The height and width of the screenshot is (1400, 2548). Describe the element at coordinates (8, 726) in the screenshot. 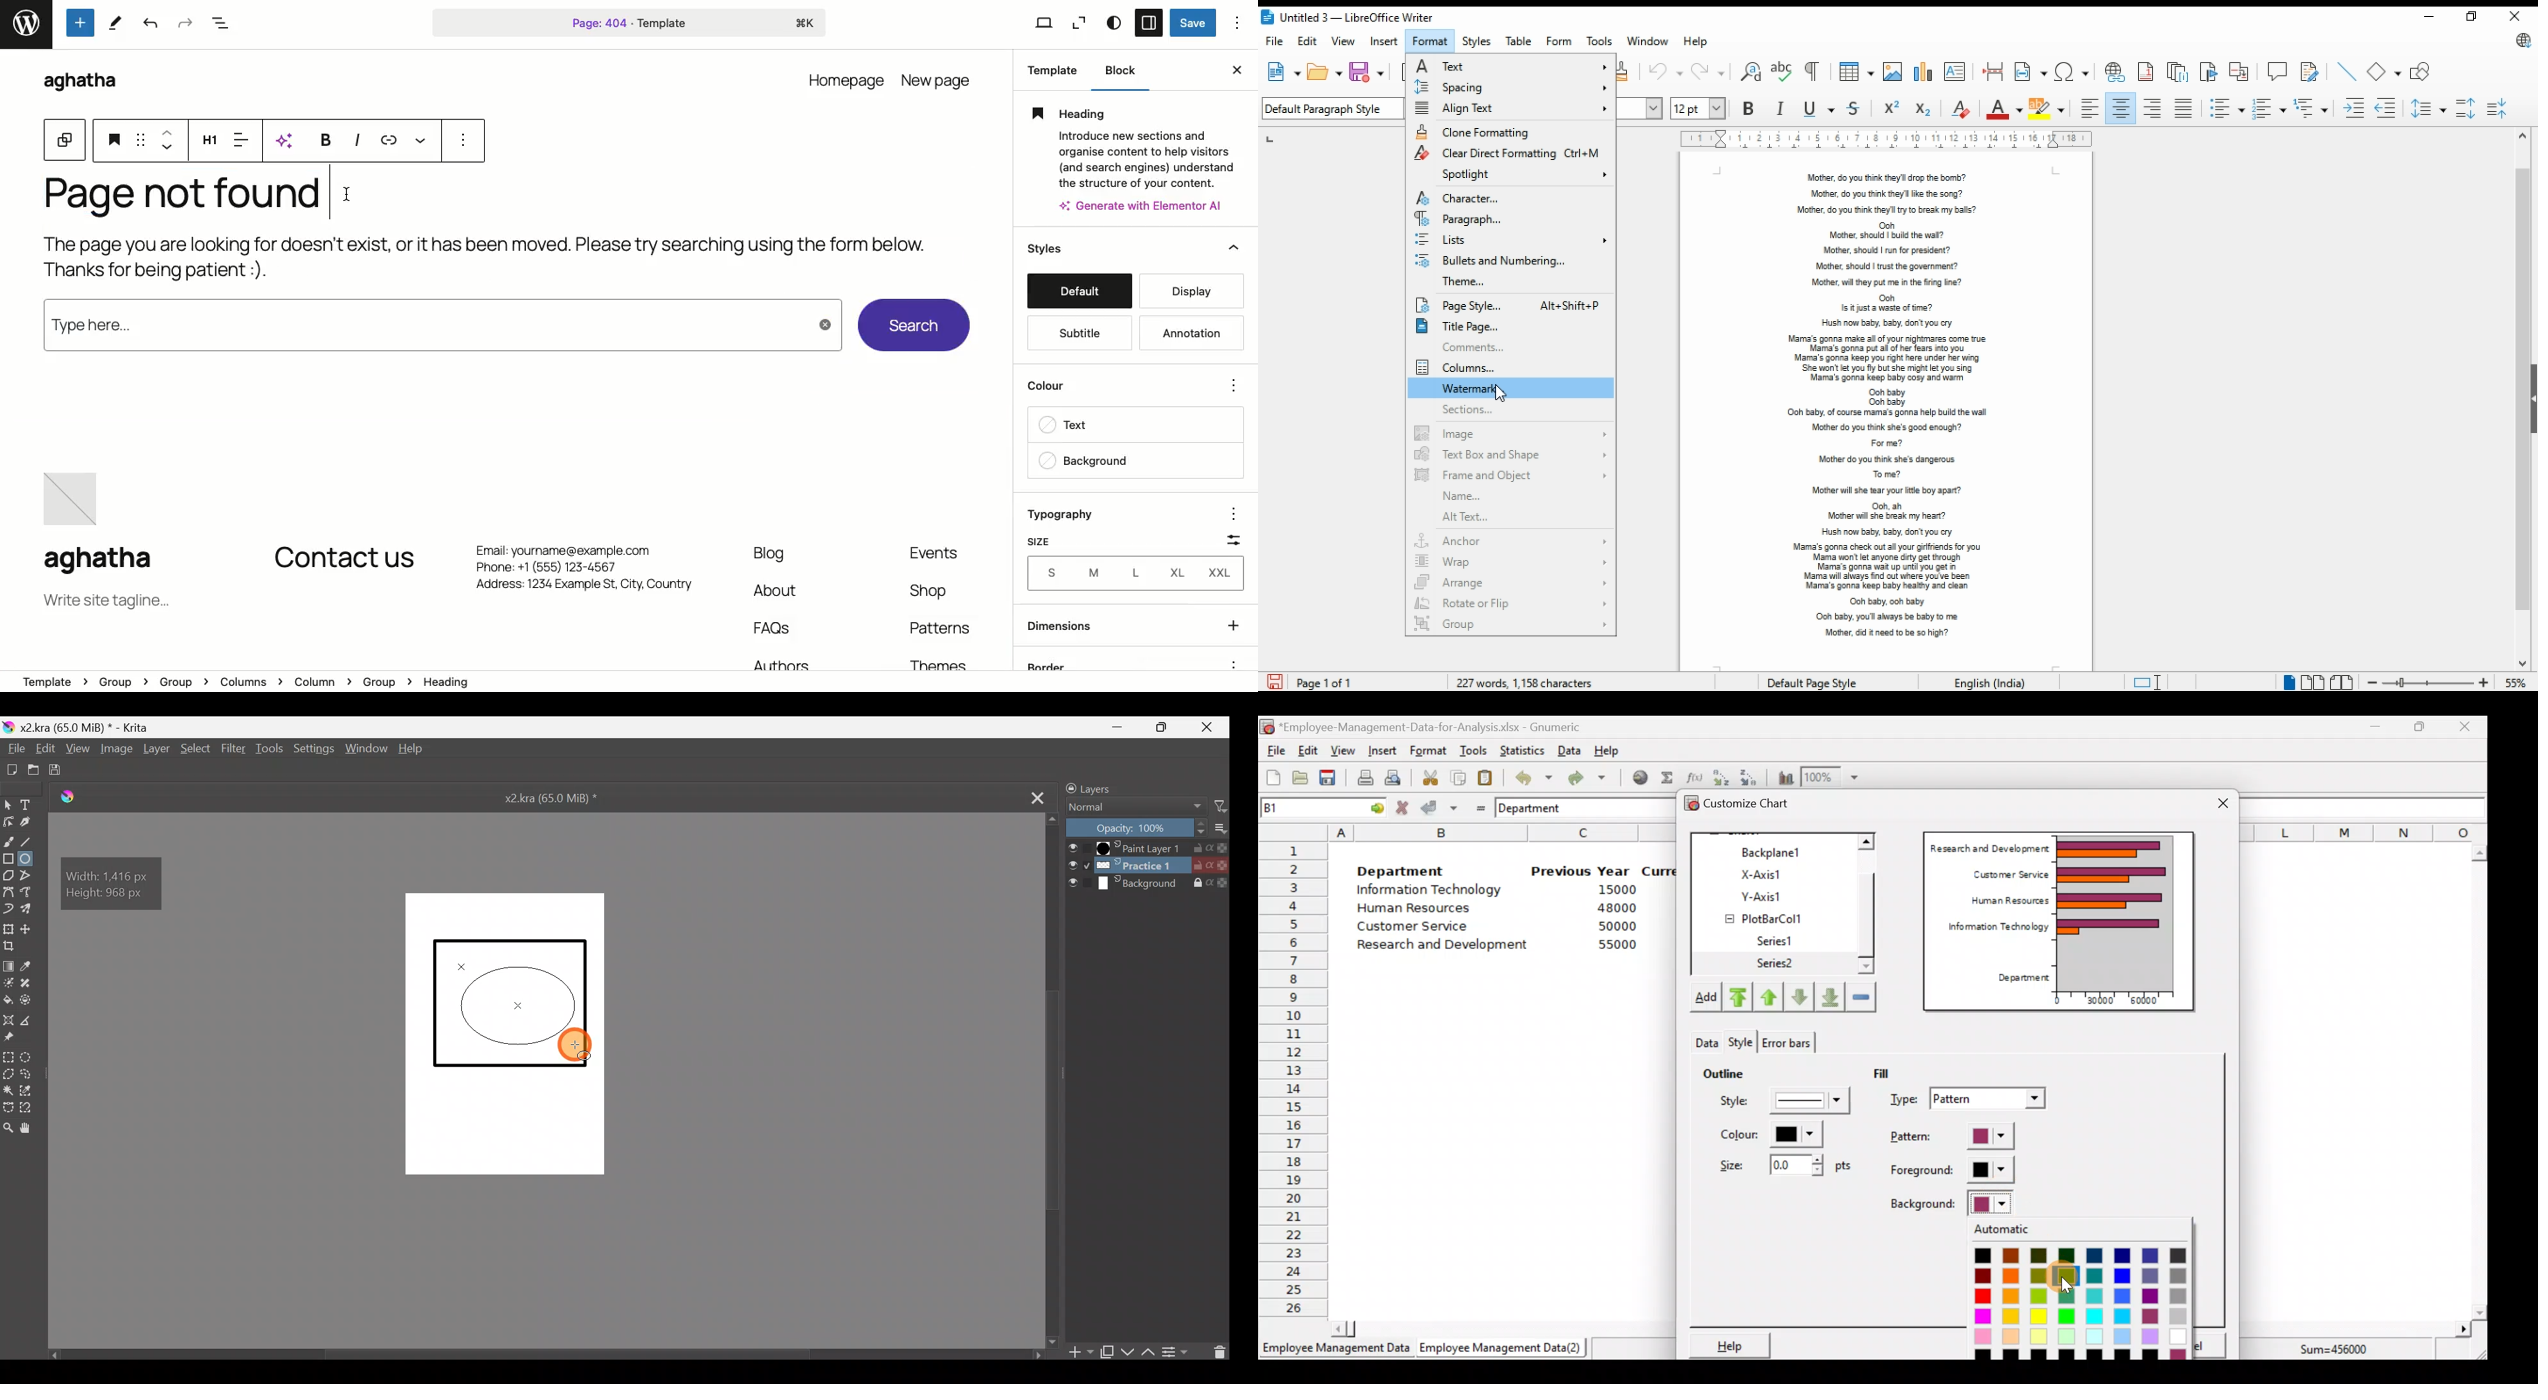

I see `Krita logo` at that location.